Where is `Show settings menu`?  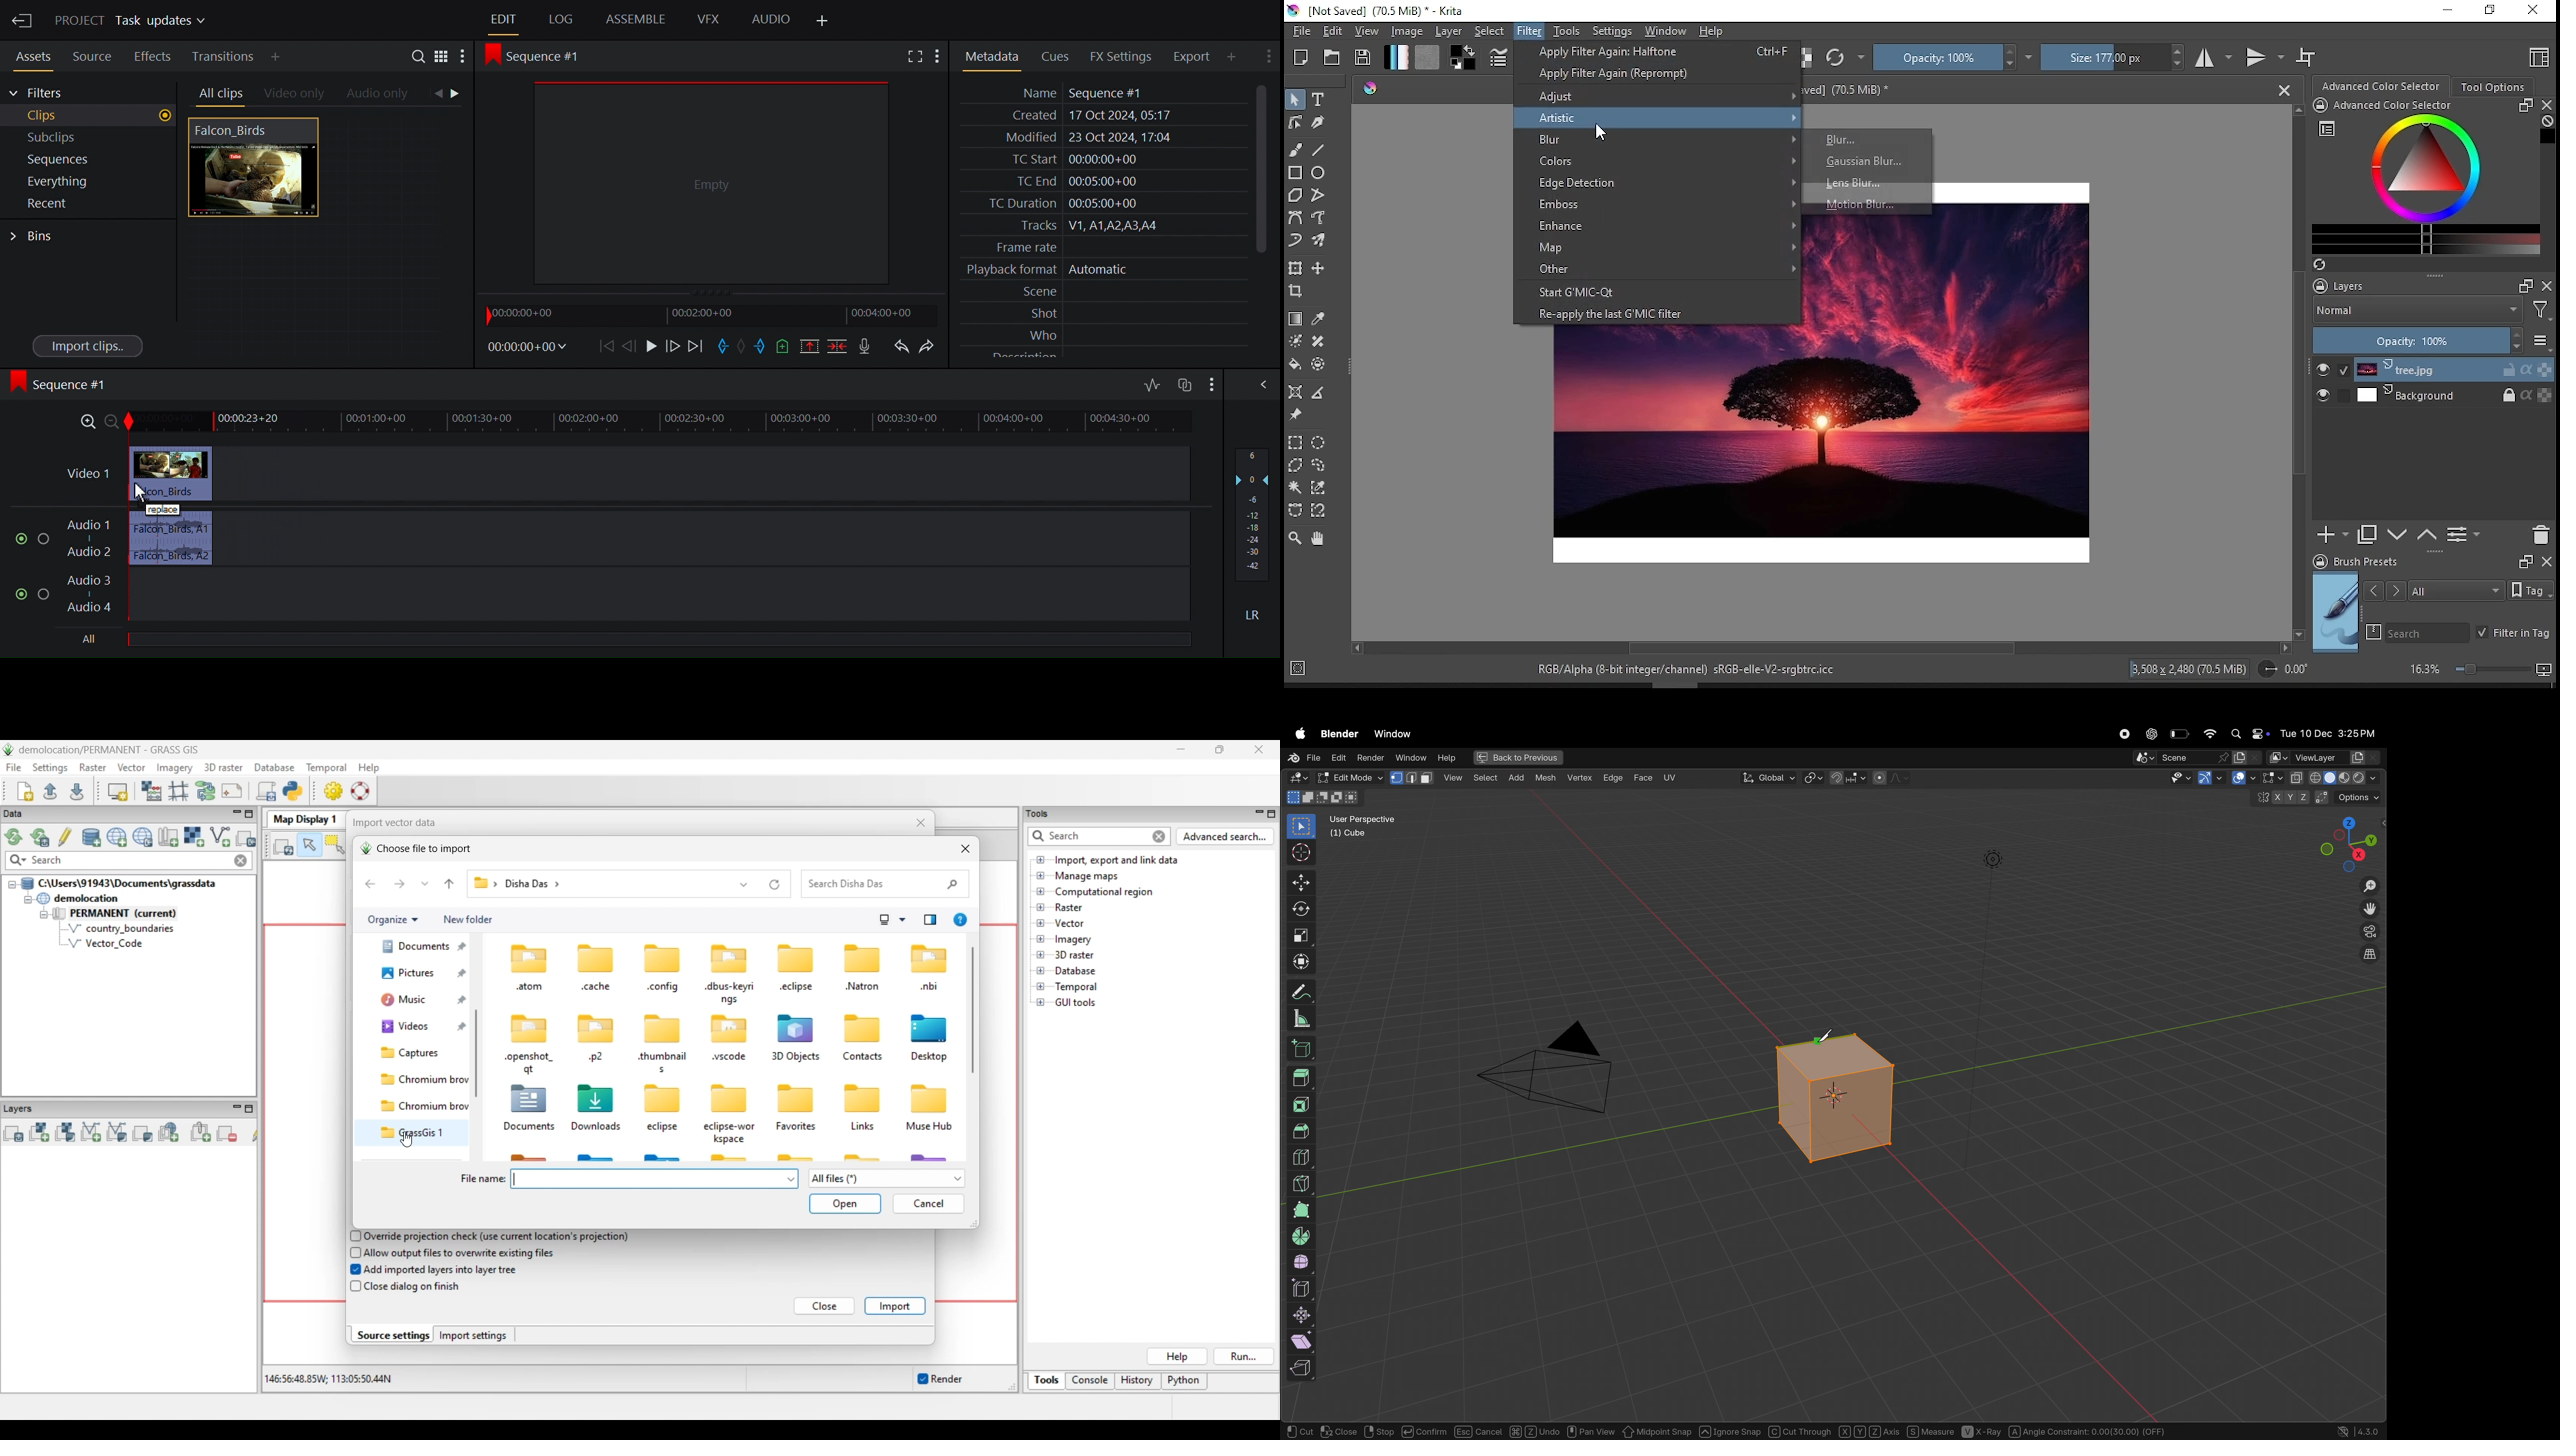
Show settings menu is located at coordinates (1267, 55).